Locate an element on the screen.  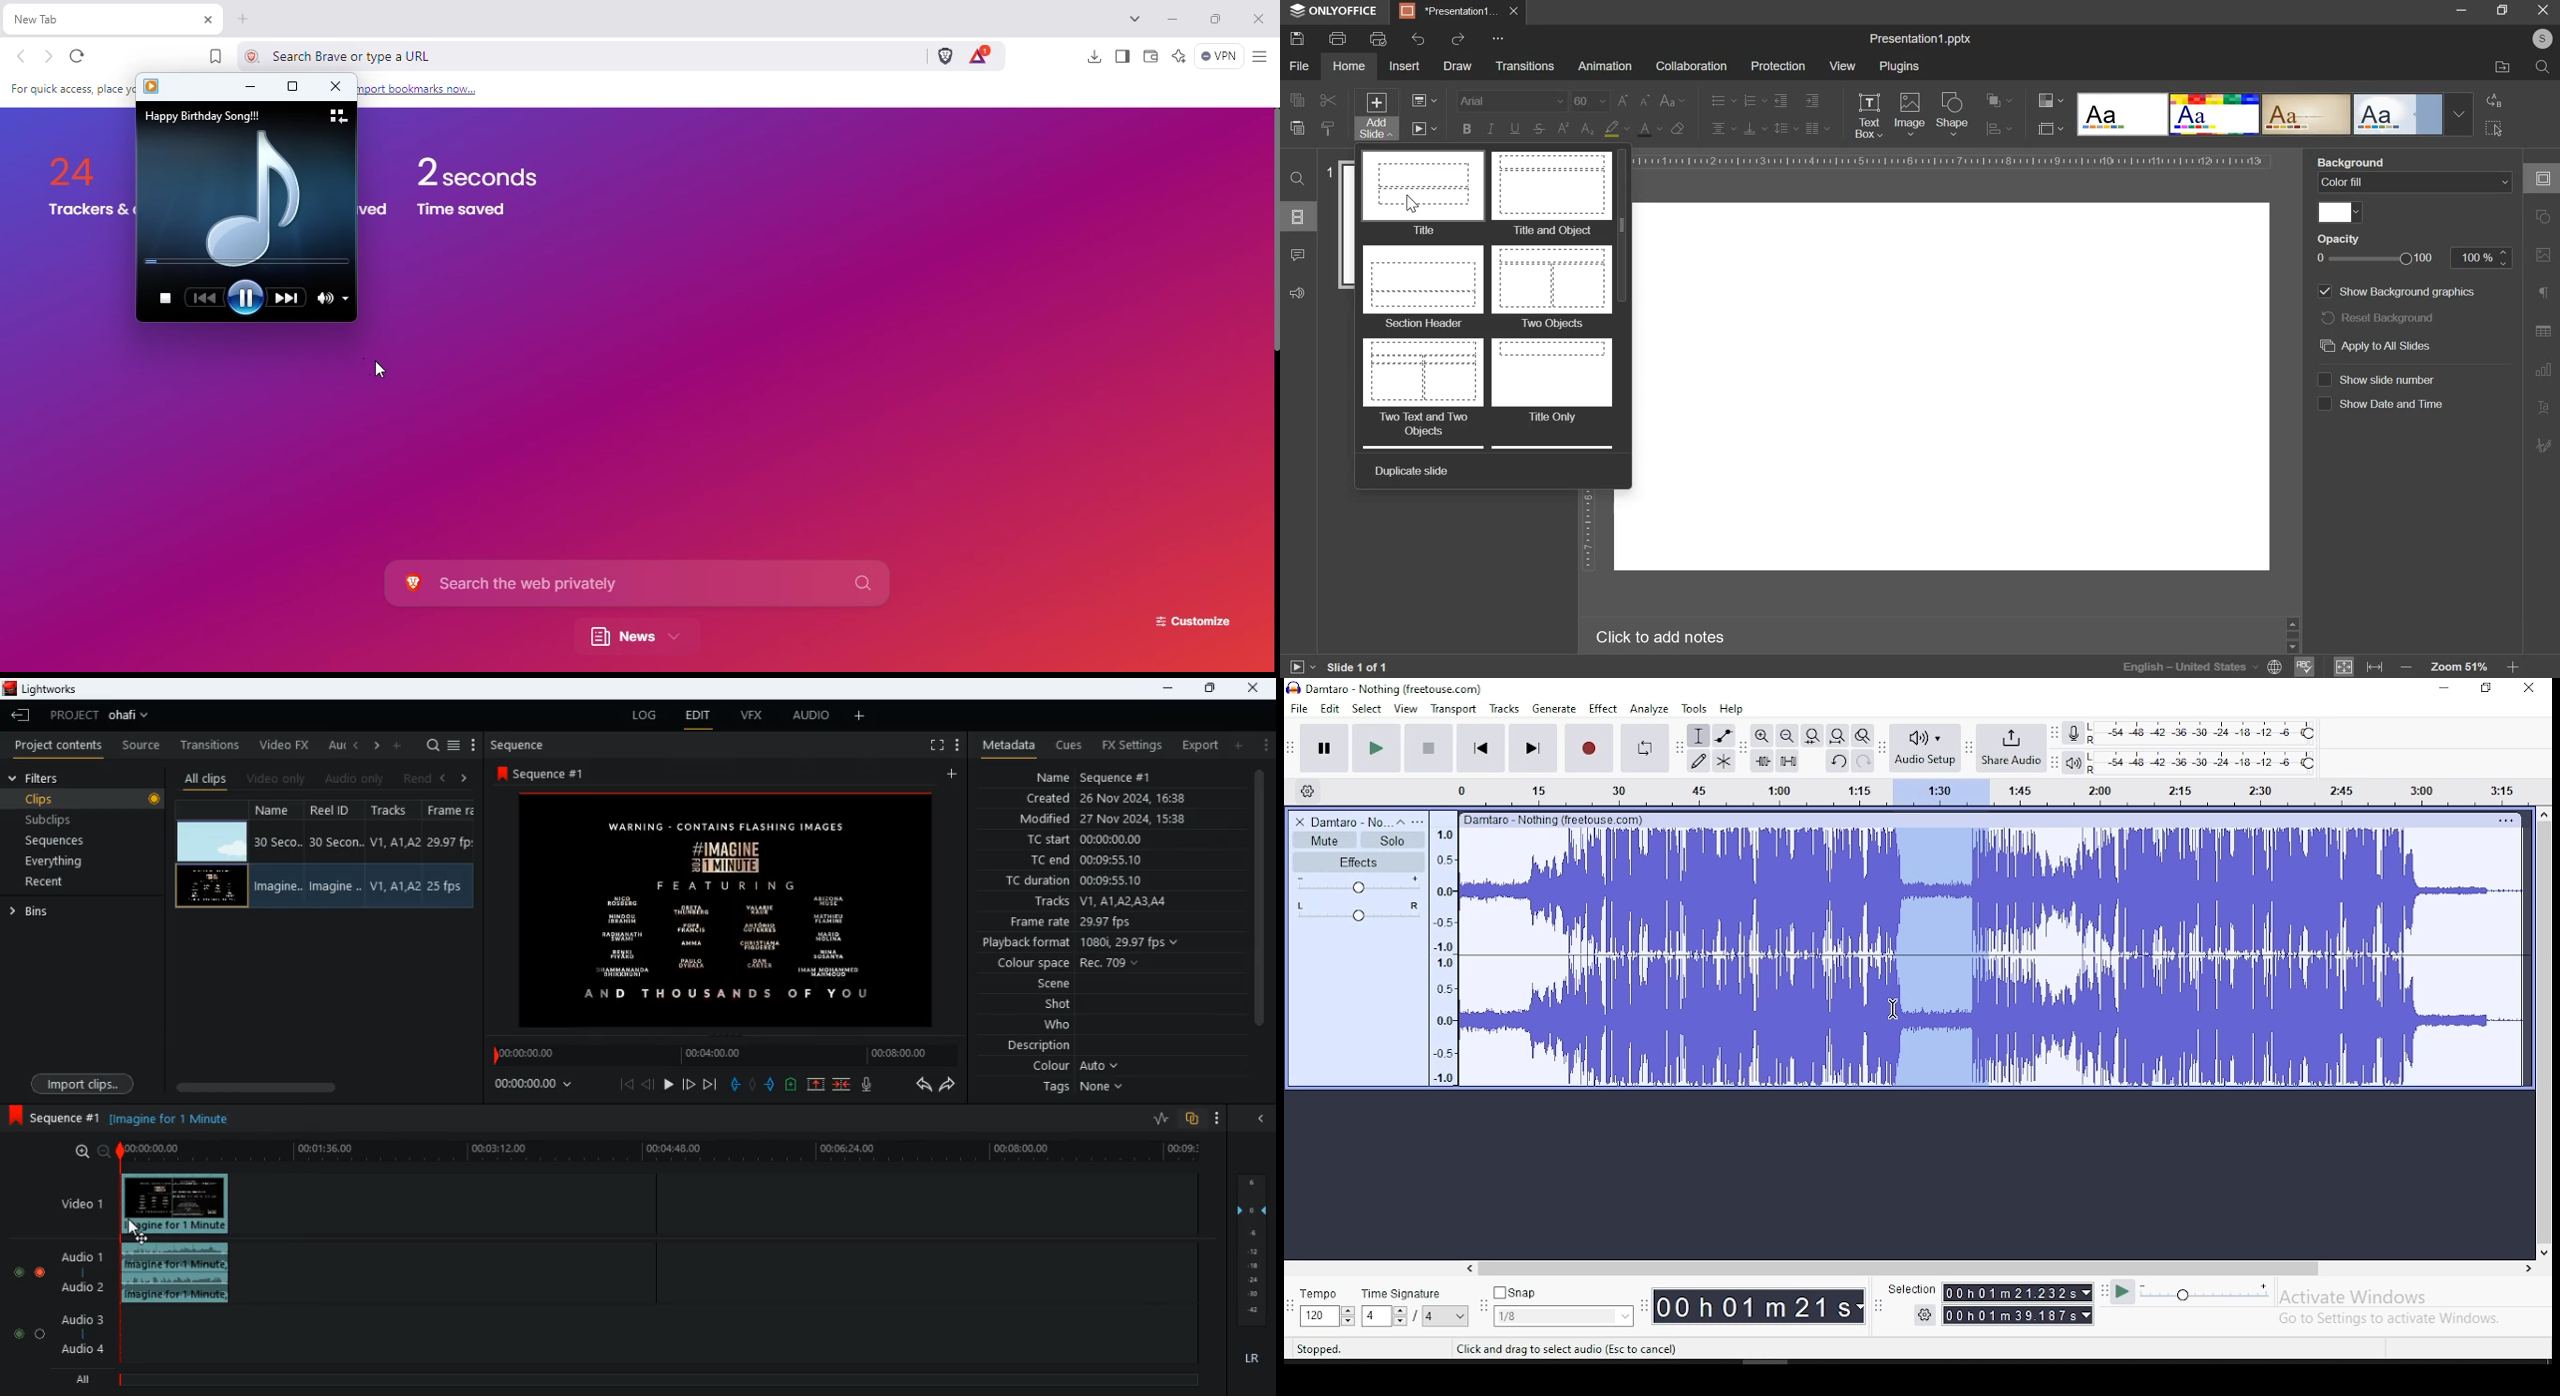
close is located at coordinates (2529, 689).